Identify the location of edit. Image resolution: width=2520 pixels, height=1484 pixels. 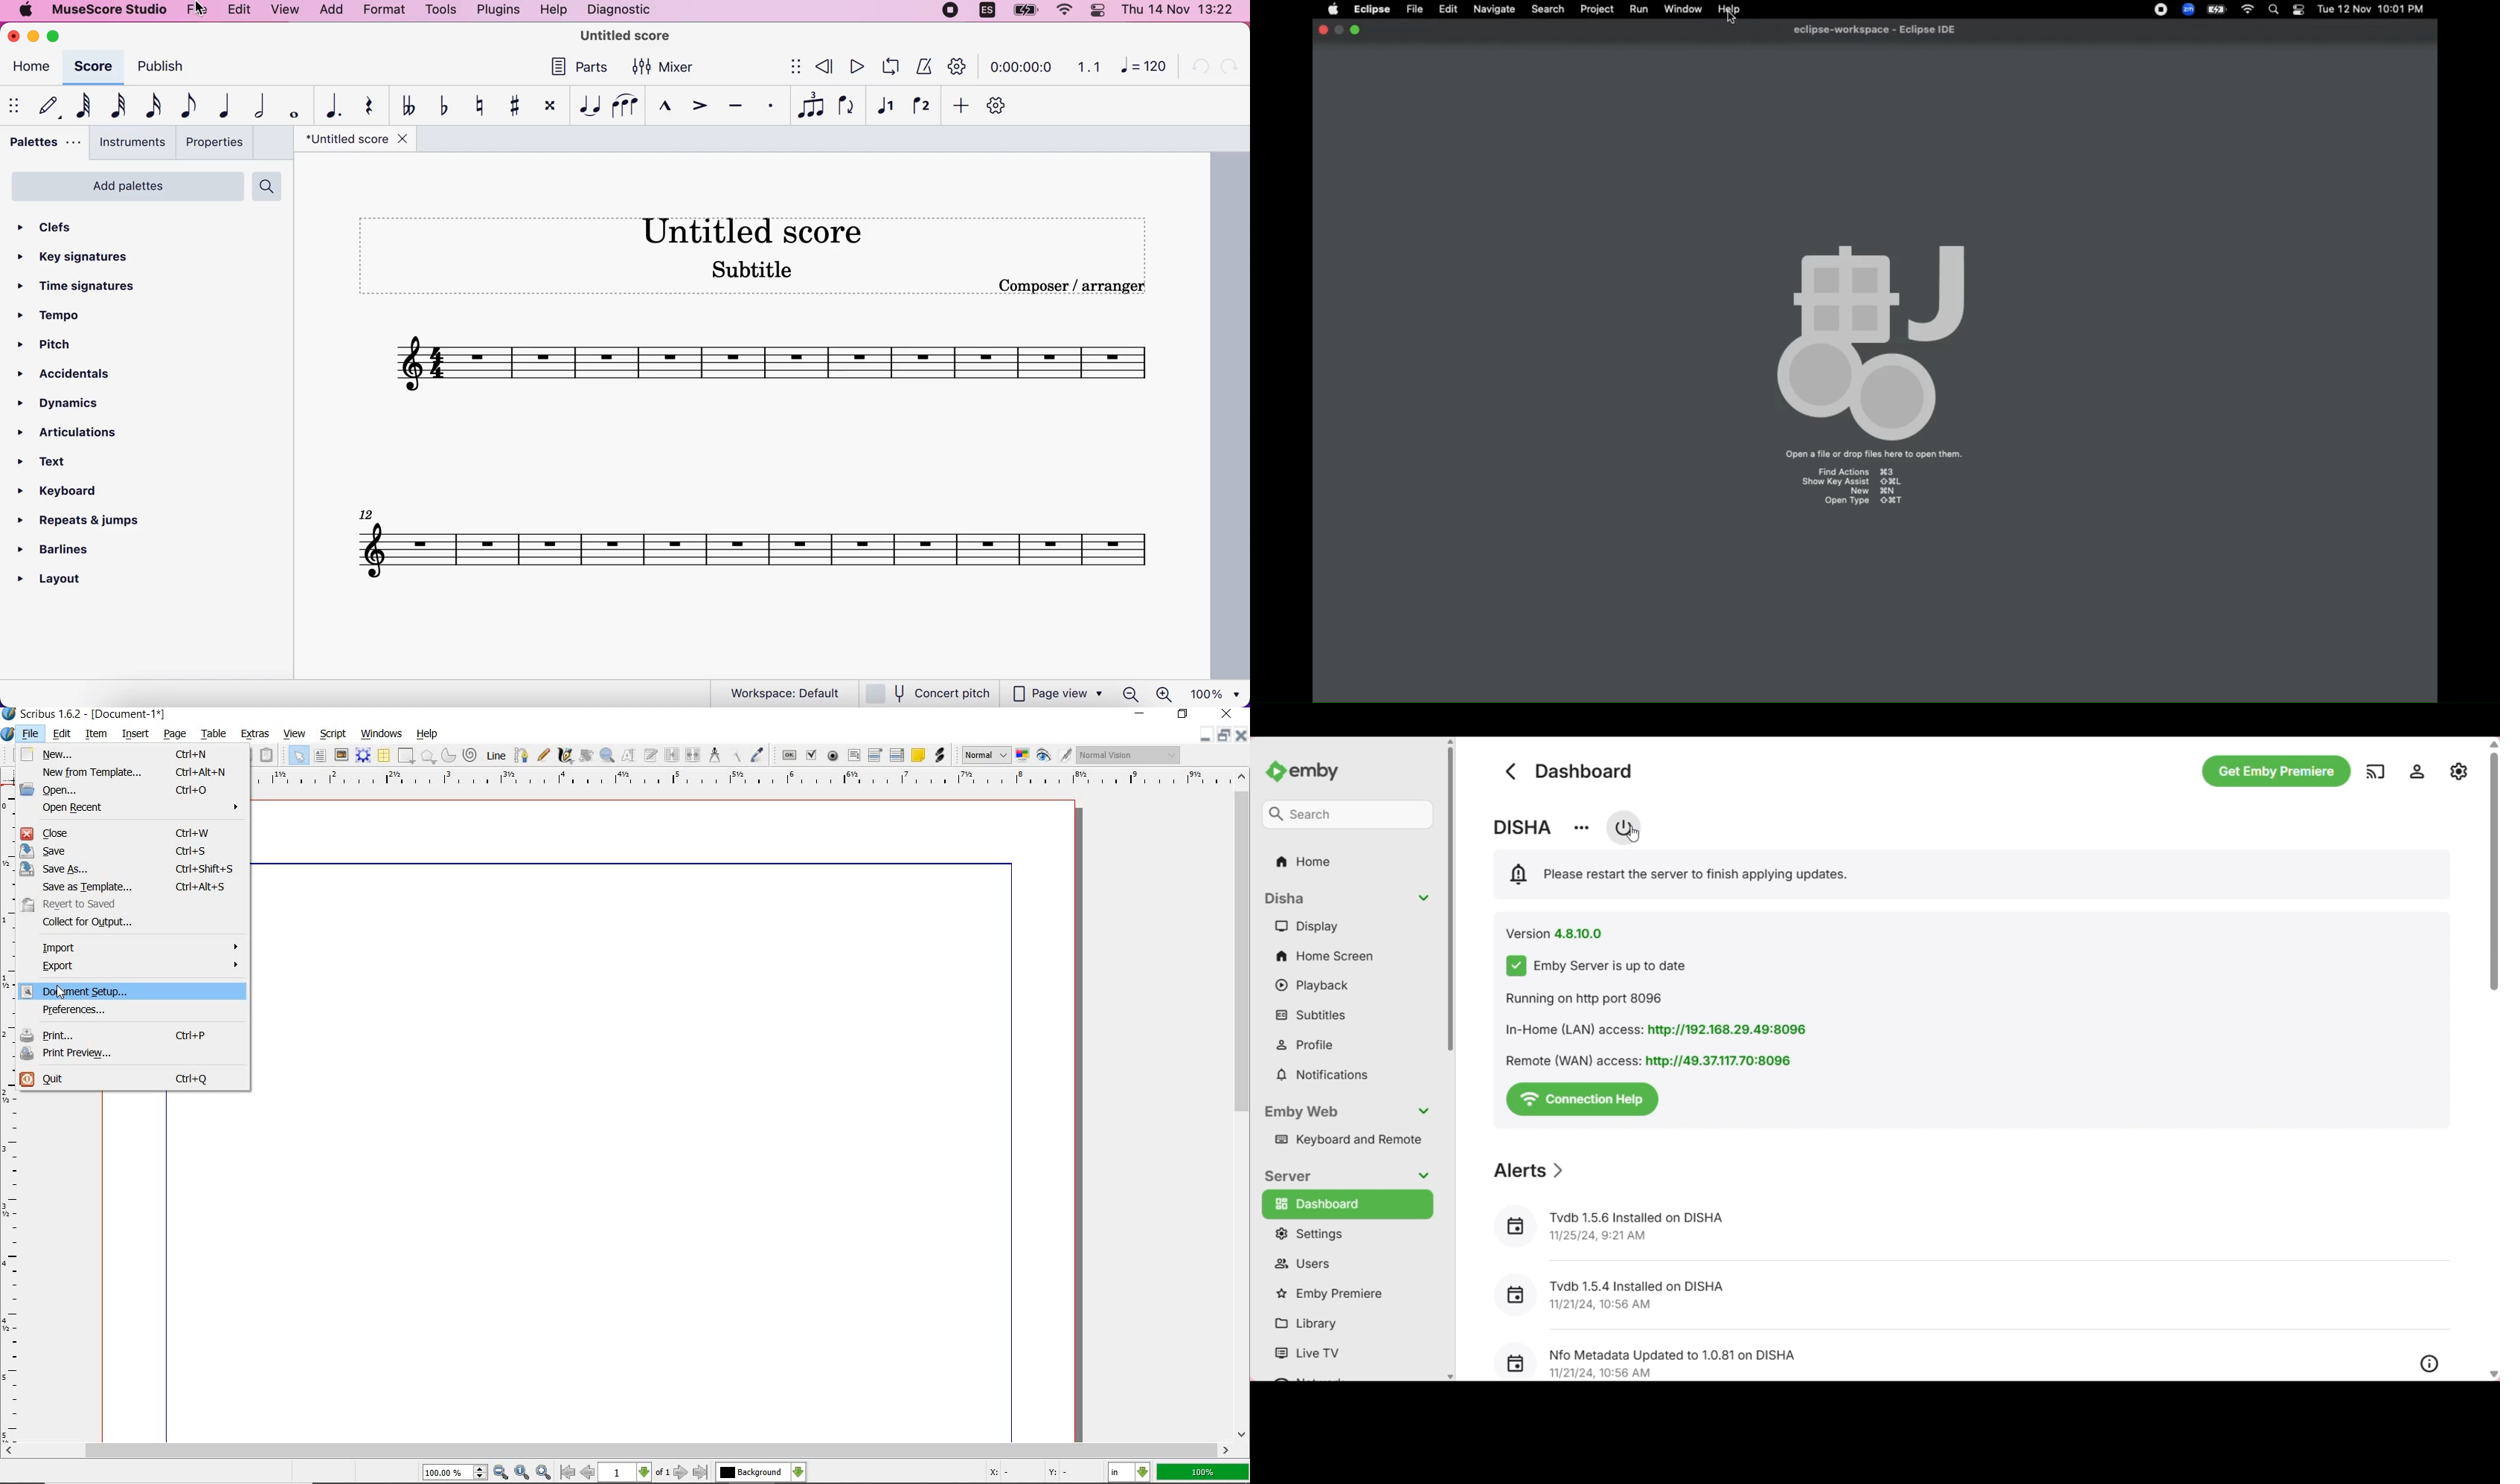
(236, 11).